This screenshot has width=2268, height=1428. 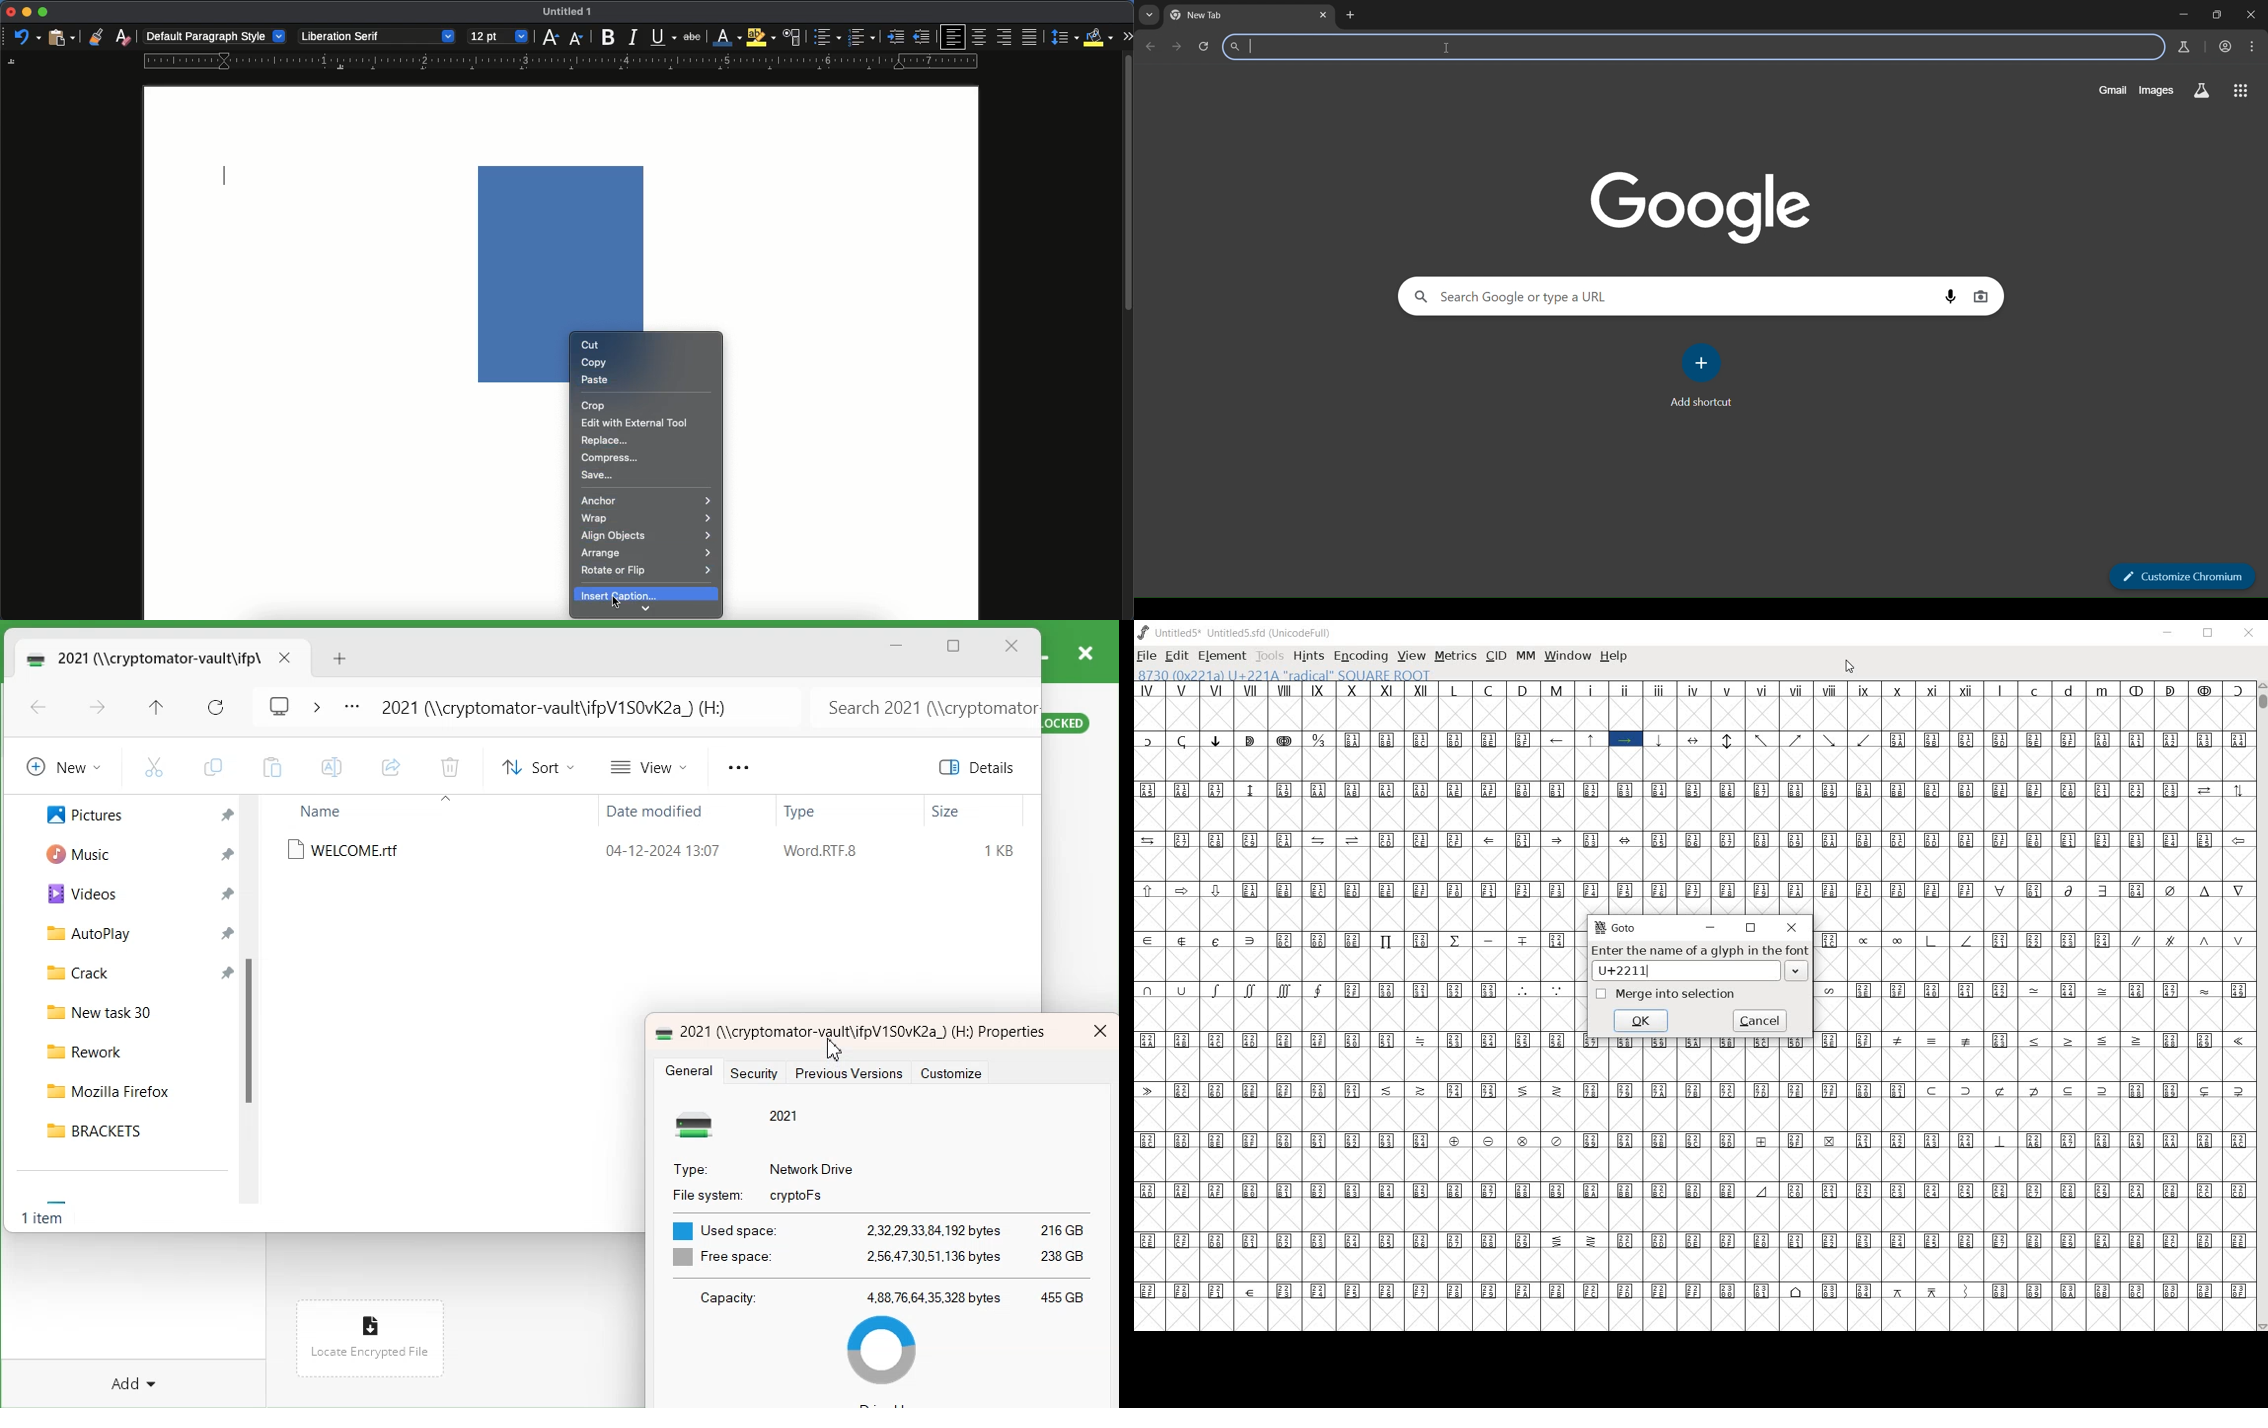 What do you see at coordinates (596, 363) in the screenshot?
I see `copy` at bounding box center [596, 363].